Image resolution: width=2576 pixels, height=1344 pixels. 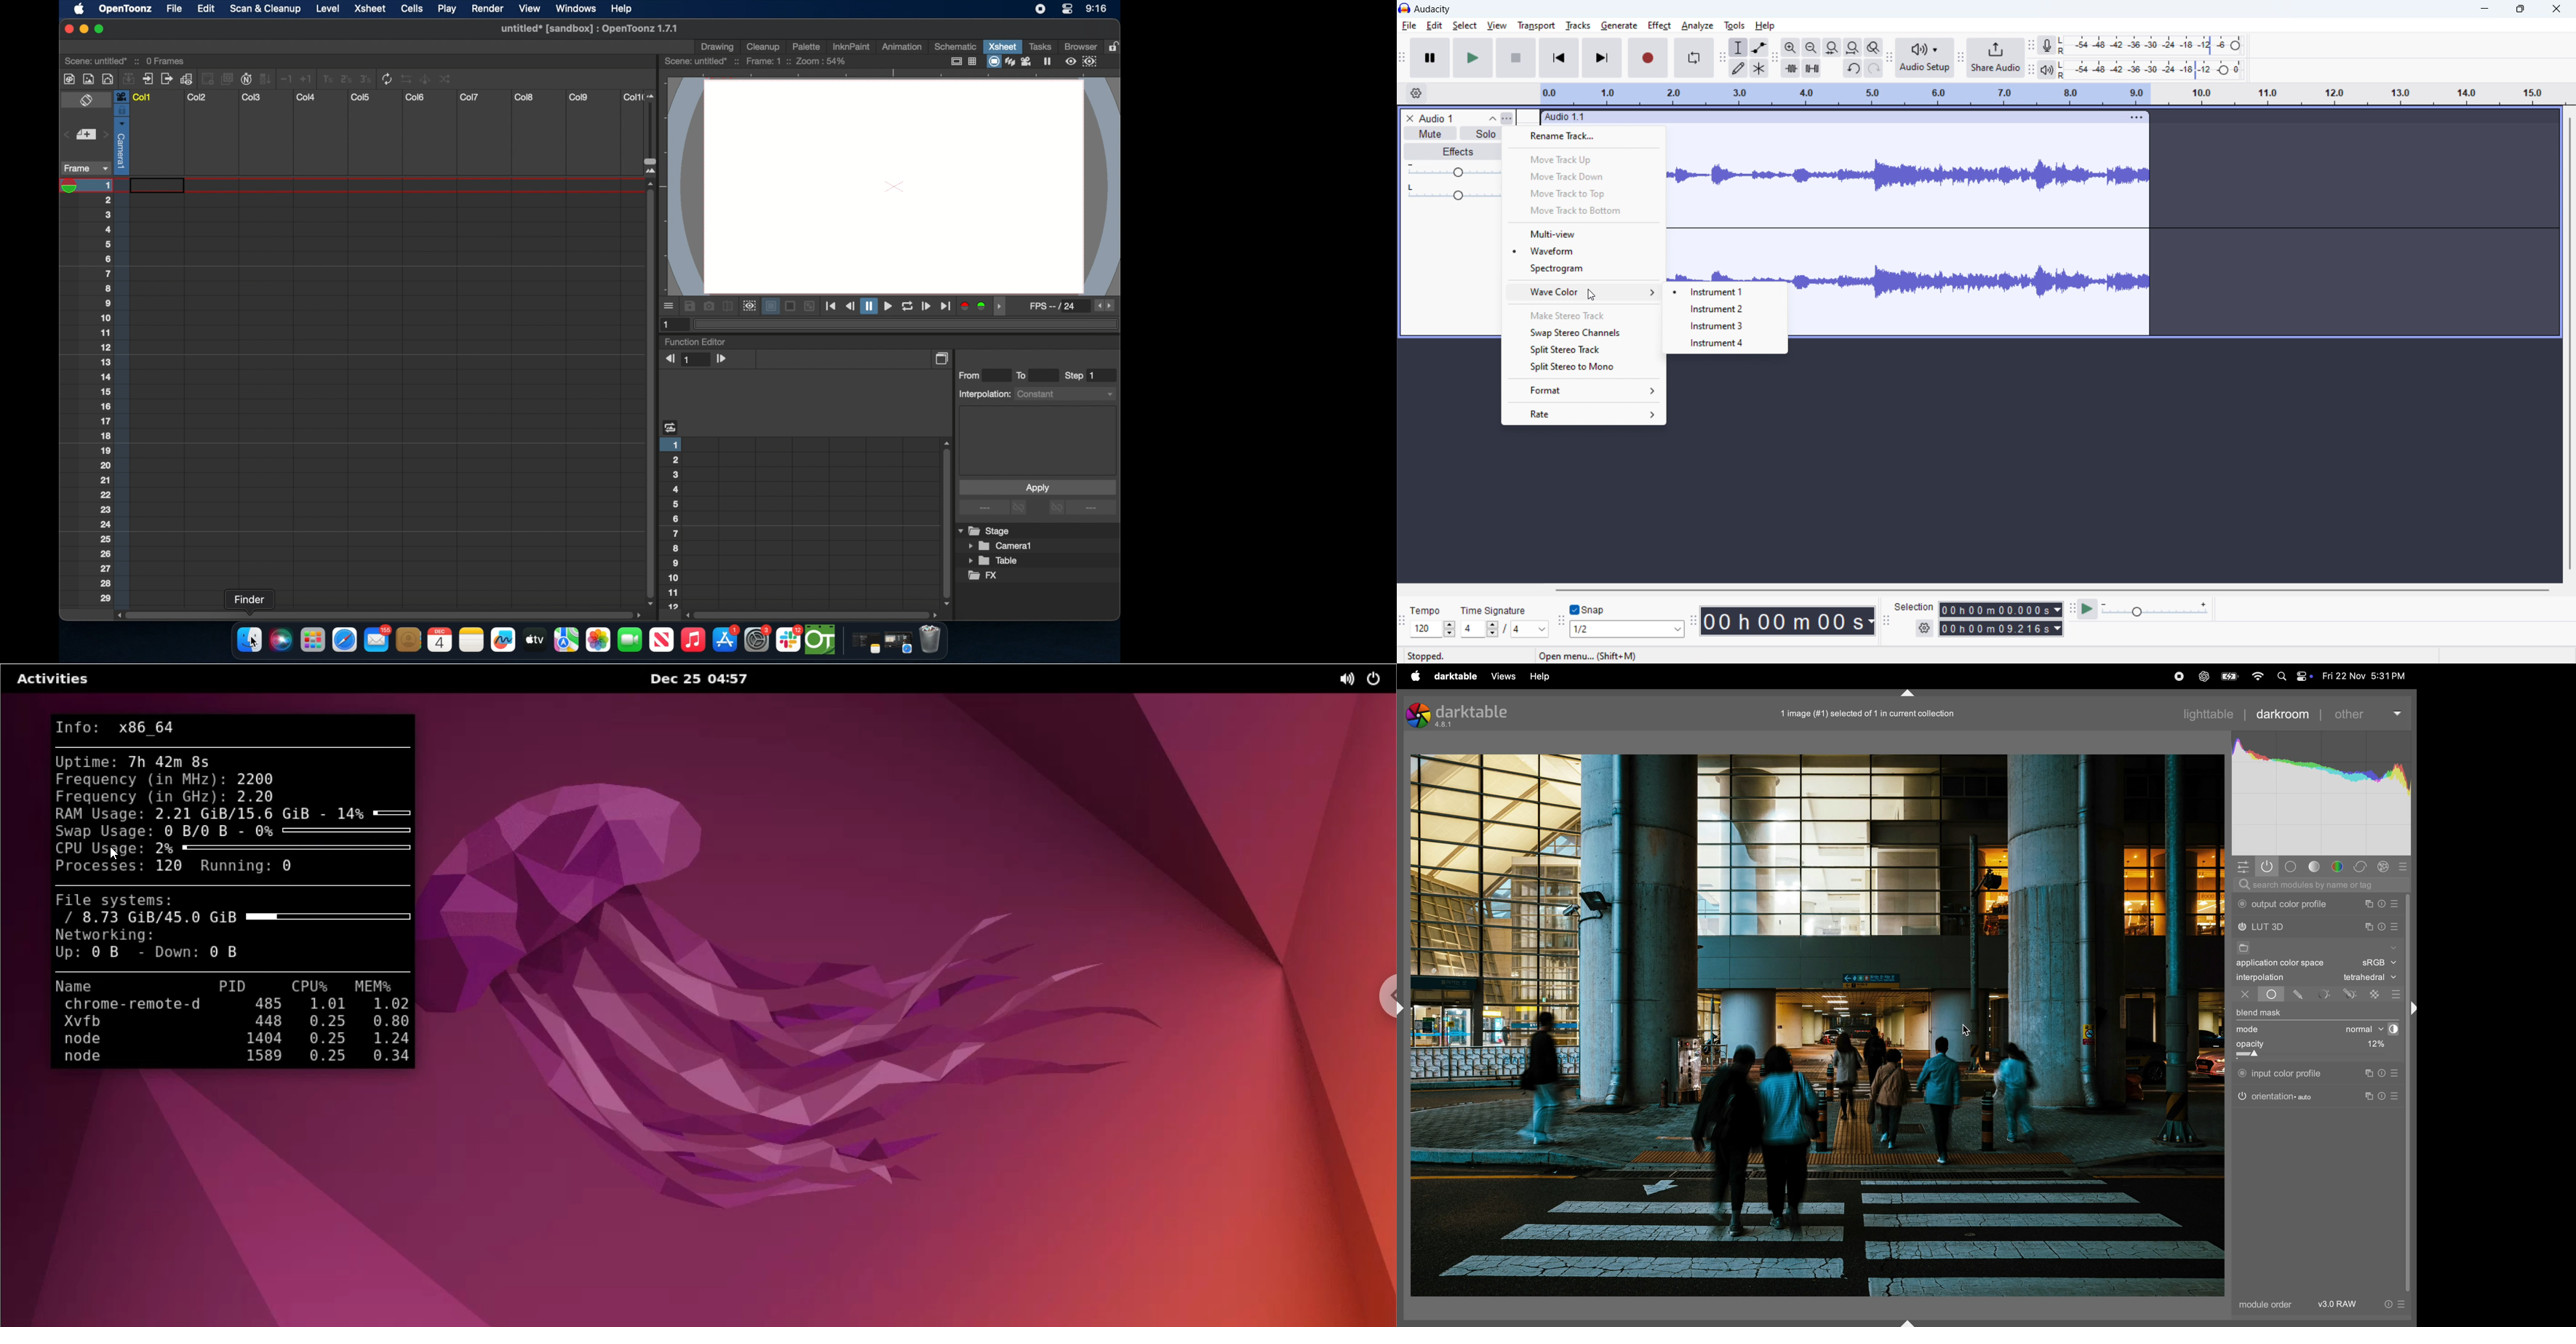 I want to click on chatgpt, so click(x=2204, y=677).